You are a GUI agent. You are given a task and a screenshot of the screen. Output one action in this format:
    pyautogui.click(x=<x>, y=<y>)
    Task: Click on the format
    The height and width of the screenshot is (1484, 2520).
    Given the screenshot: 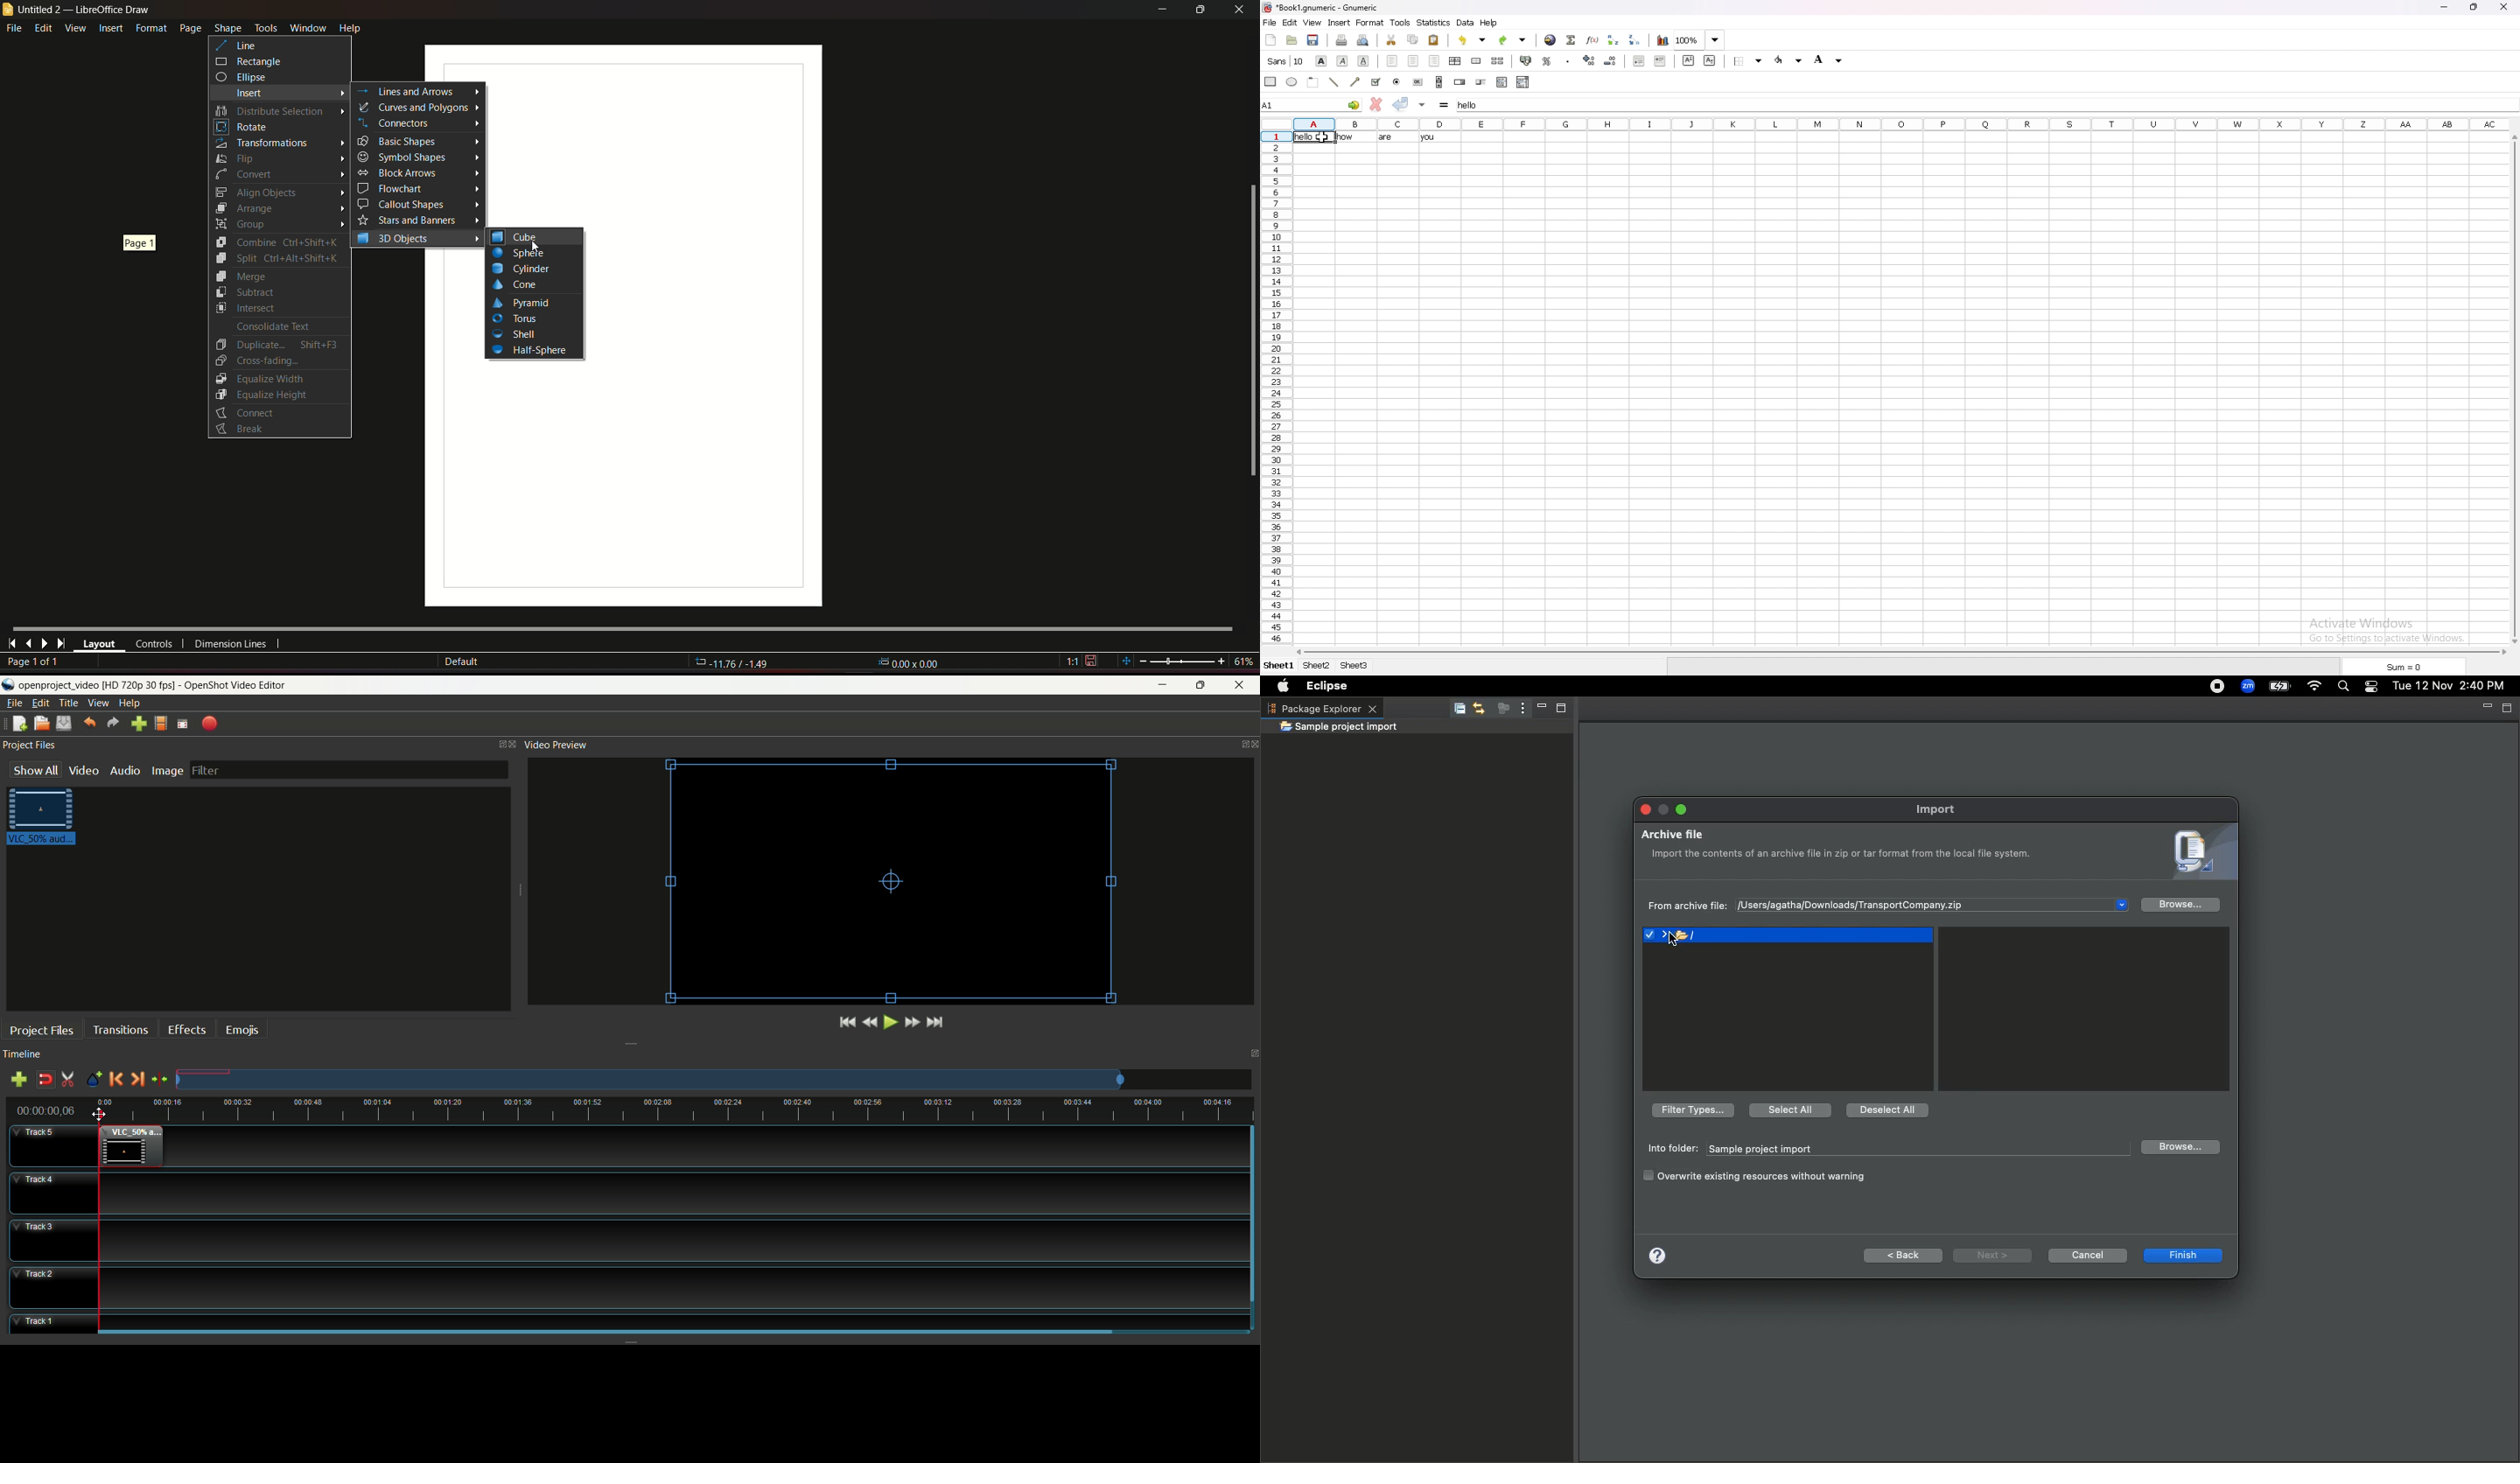 What is the action you would take?
    pyautogui.click(x=1370, y=23)
    